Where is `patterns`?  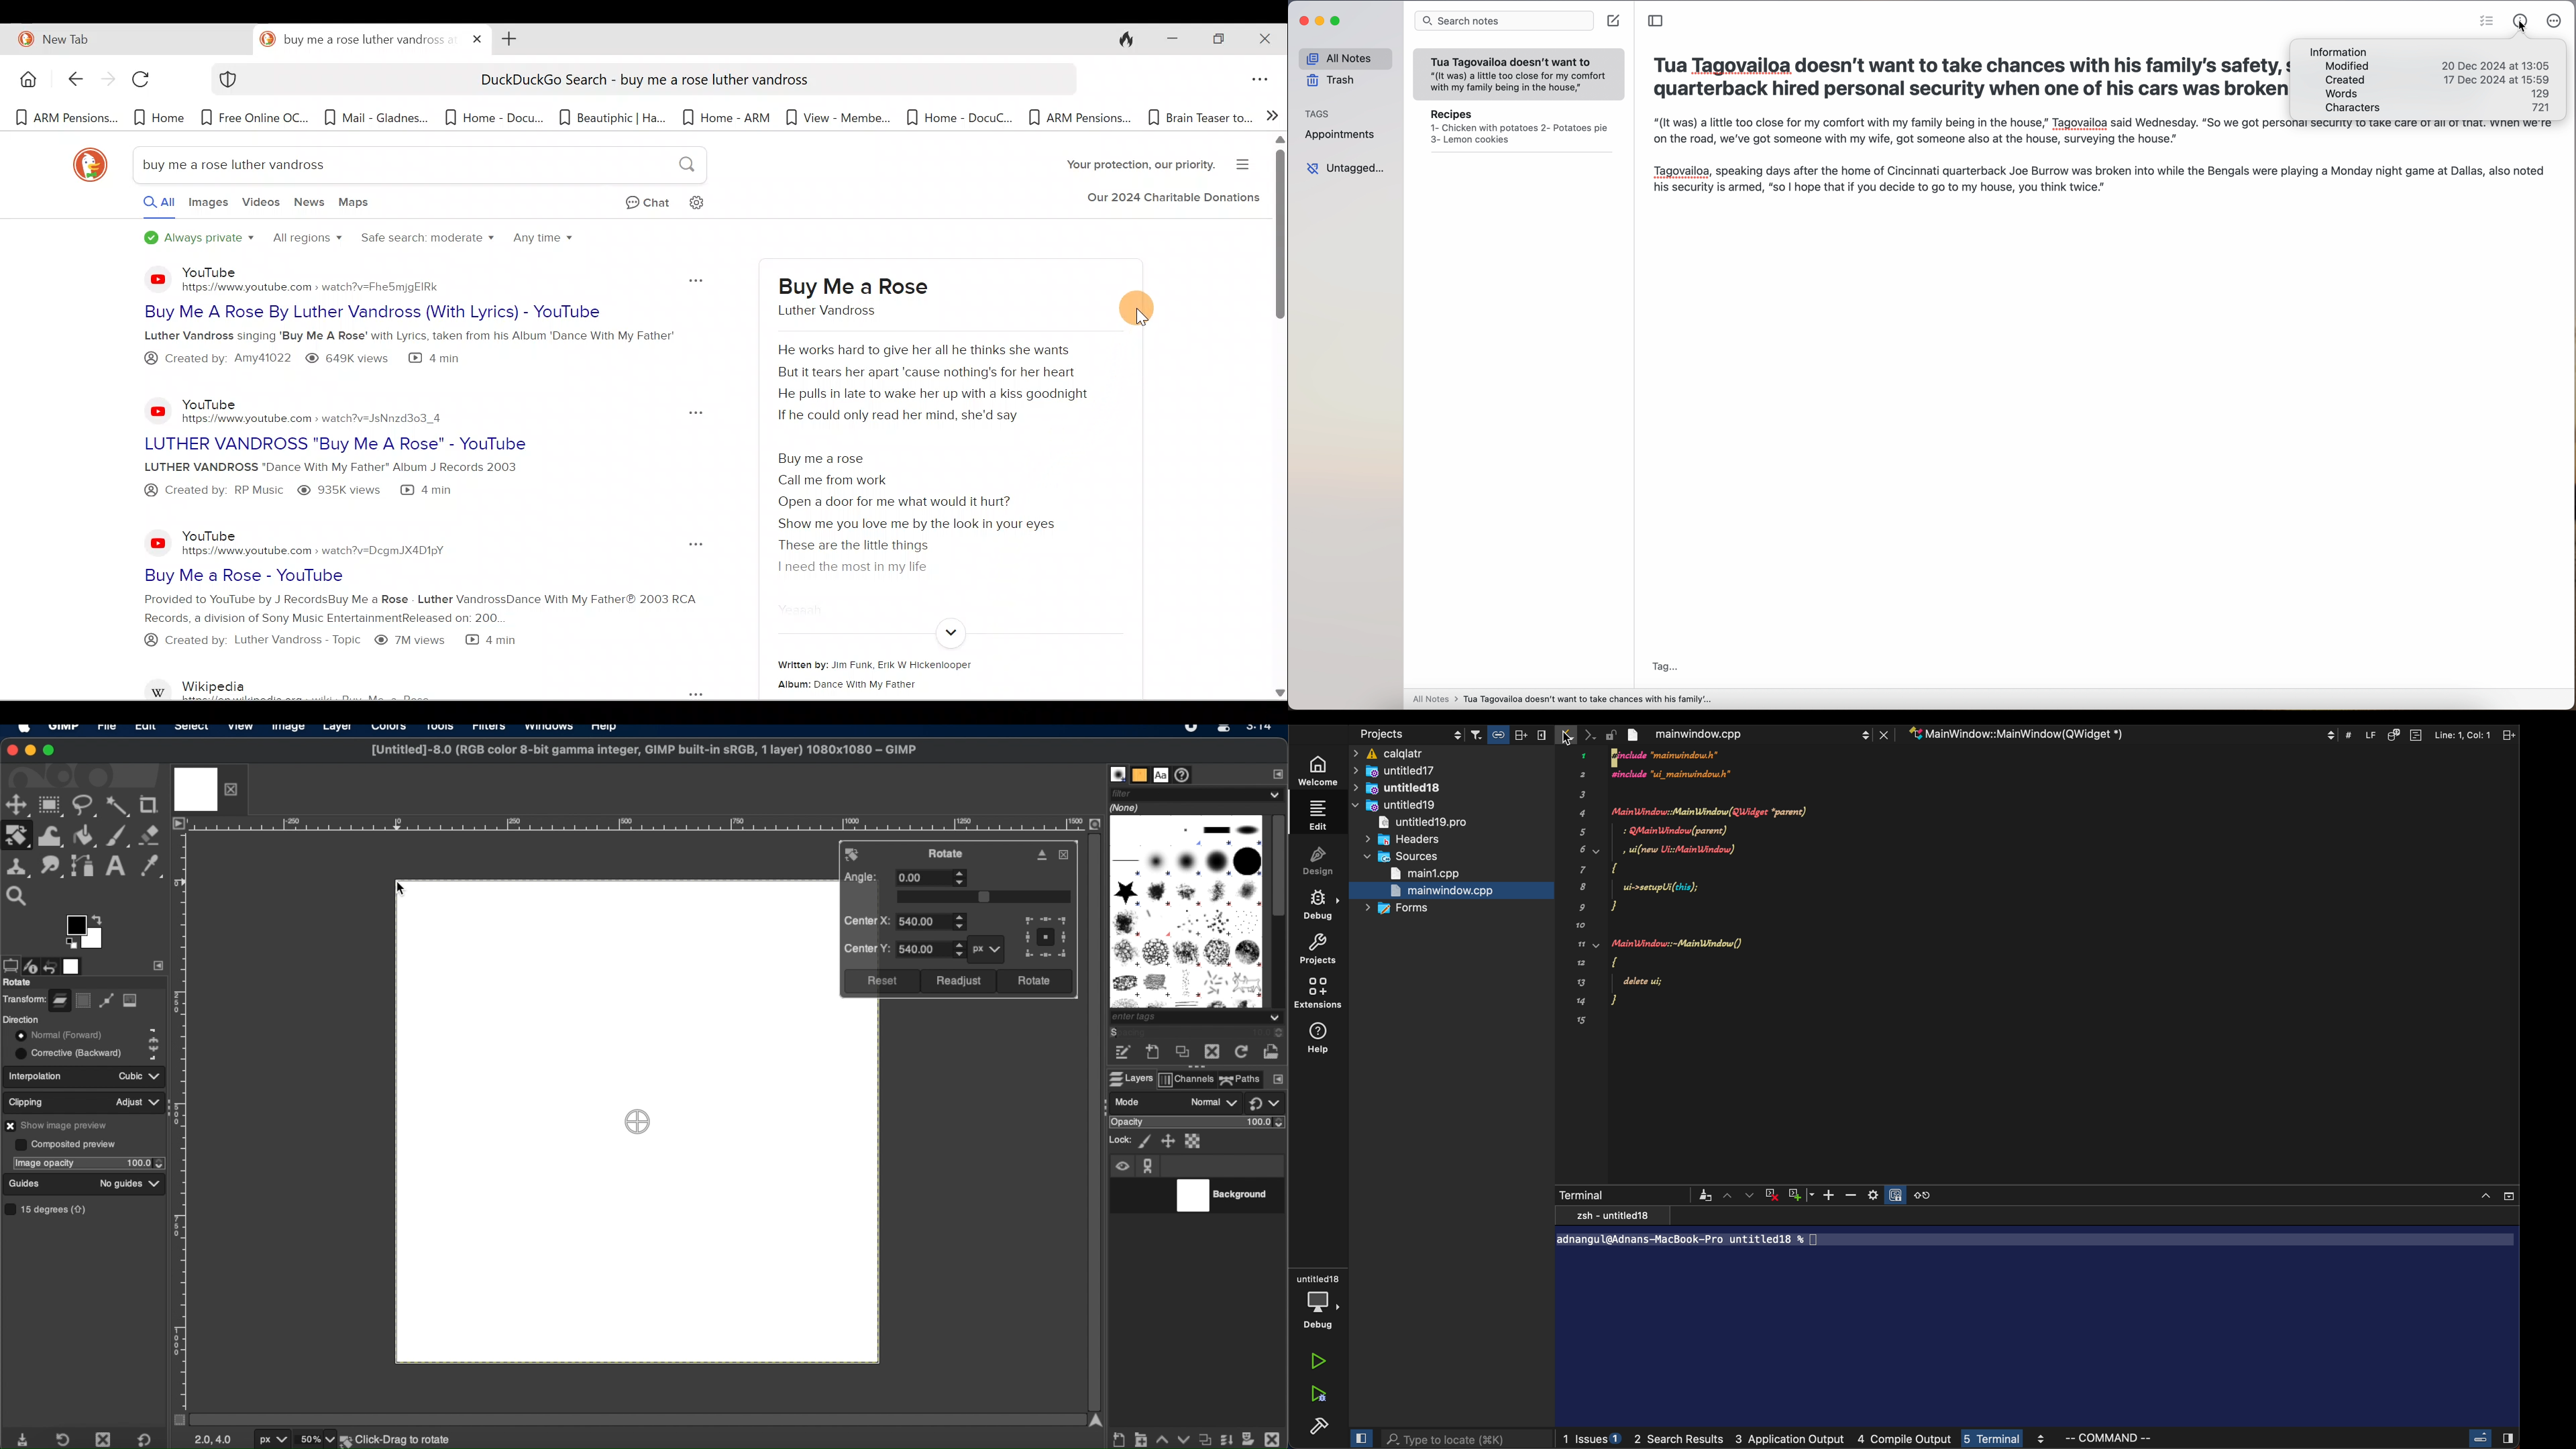 patterns is located at coordinates (1139, 774).